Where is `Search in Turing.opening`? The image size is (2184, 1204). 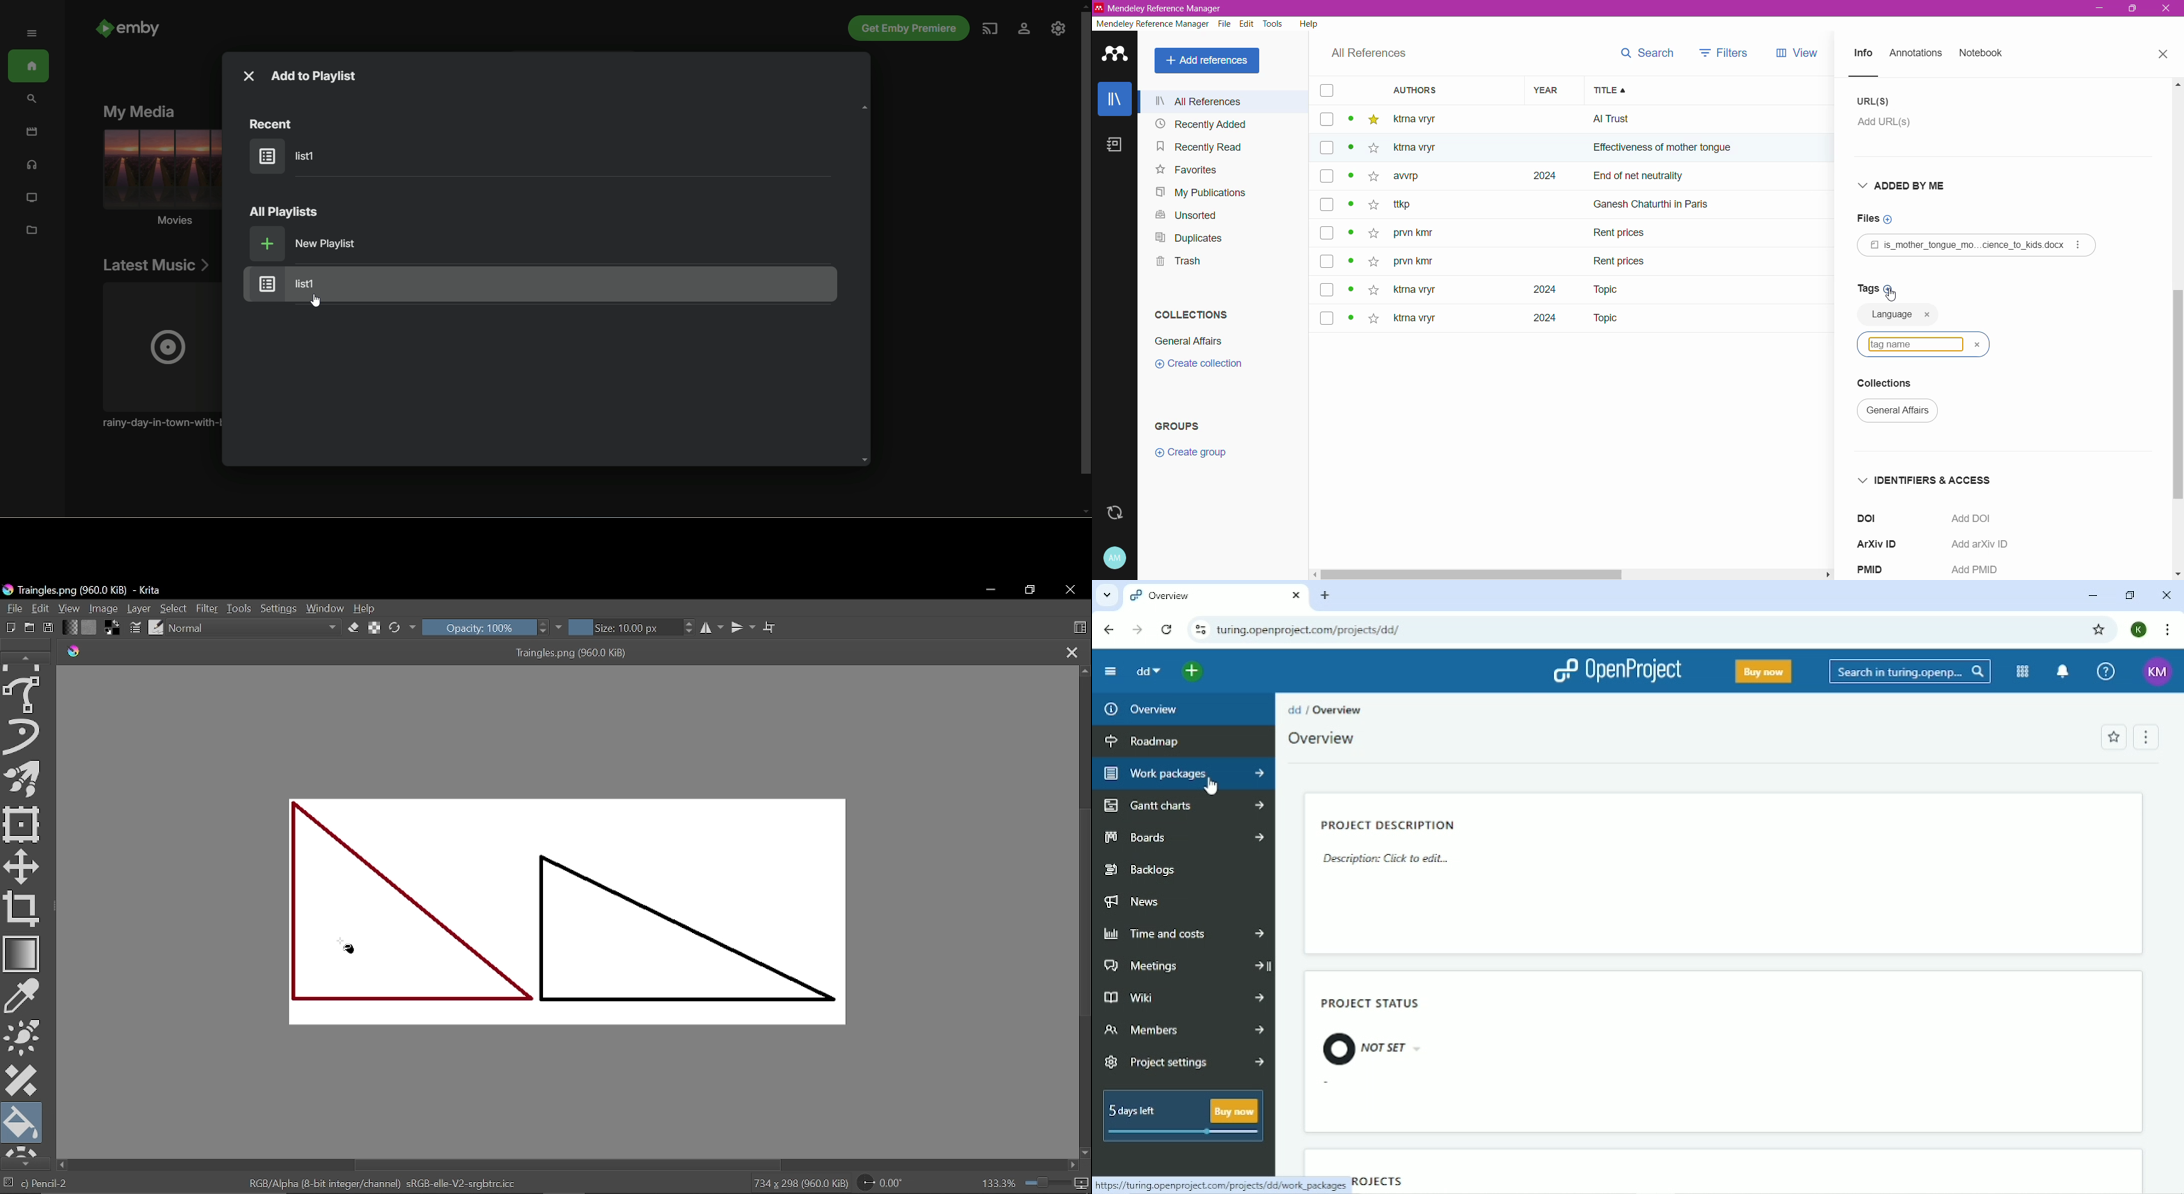
Search in Turing.opening is located at coordinates (1910, 672).